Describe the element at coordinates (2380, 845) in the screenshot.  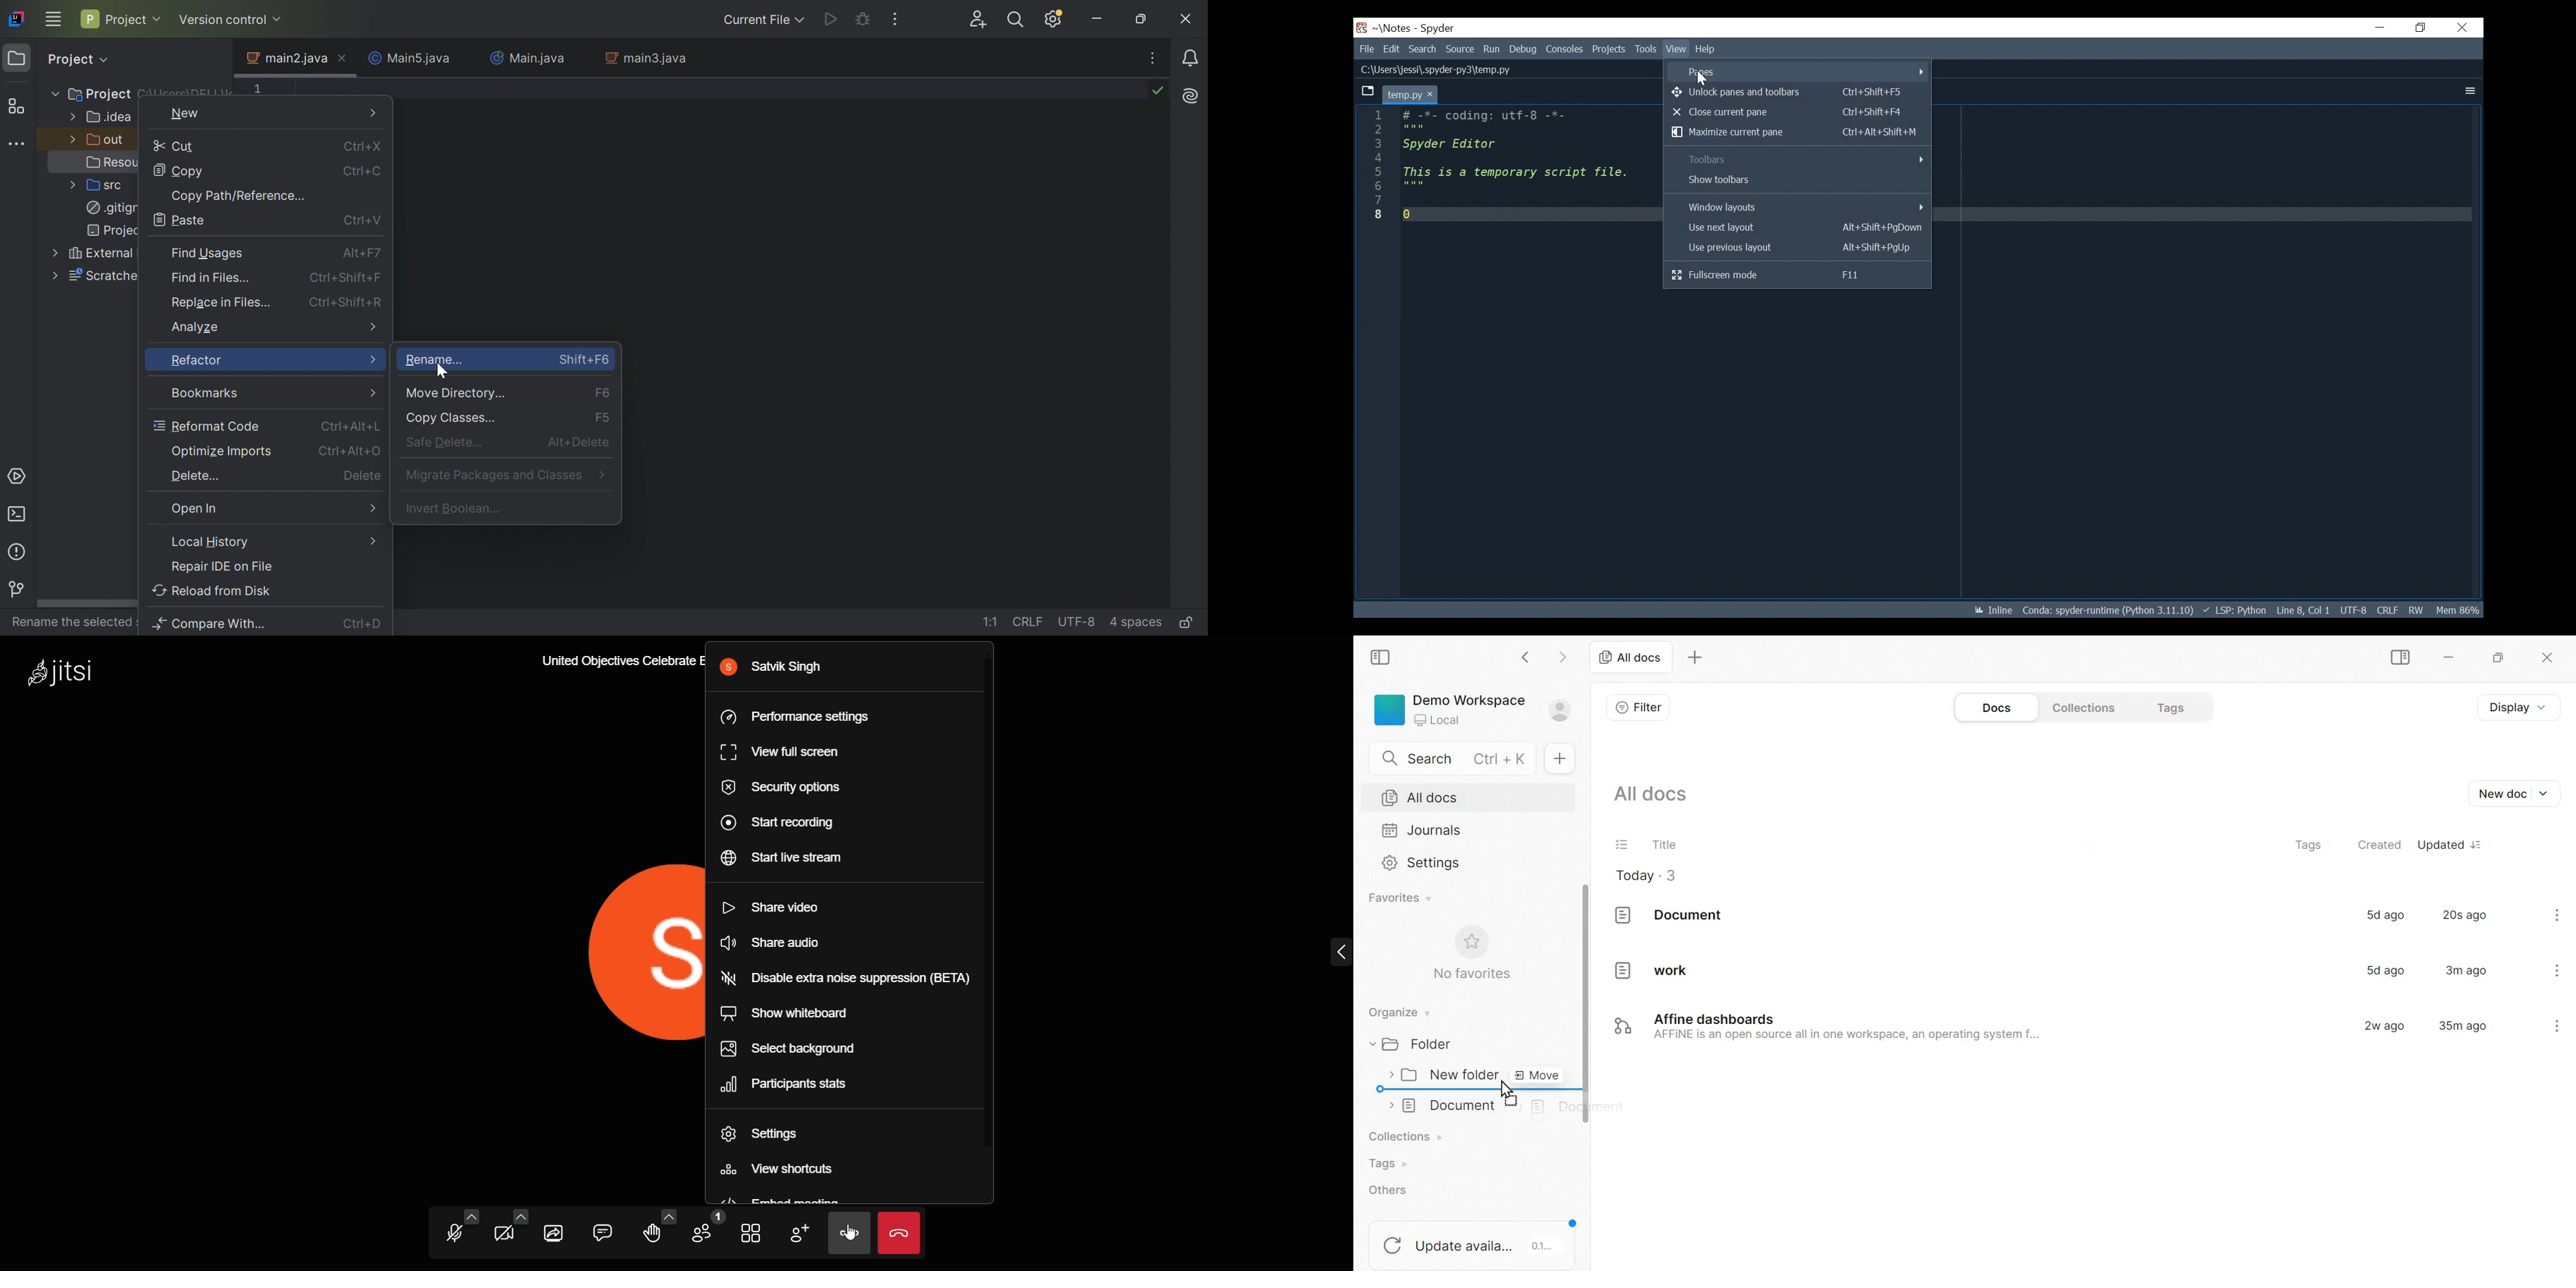
I see `created` at that location.